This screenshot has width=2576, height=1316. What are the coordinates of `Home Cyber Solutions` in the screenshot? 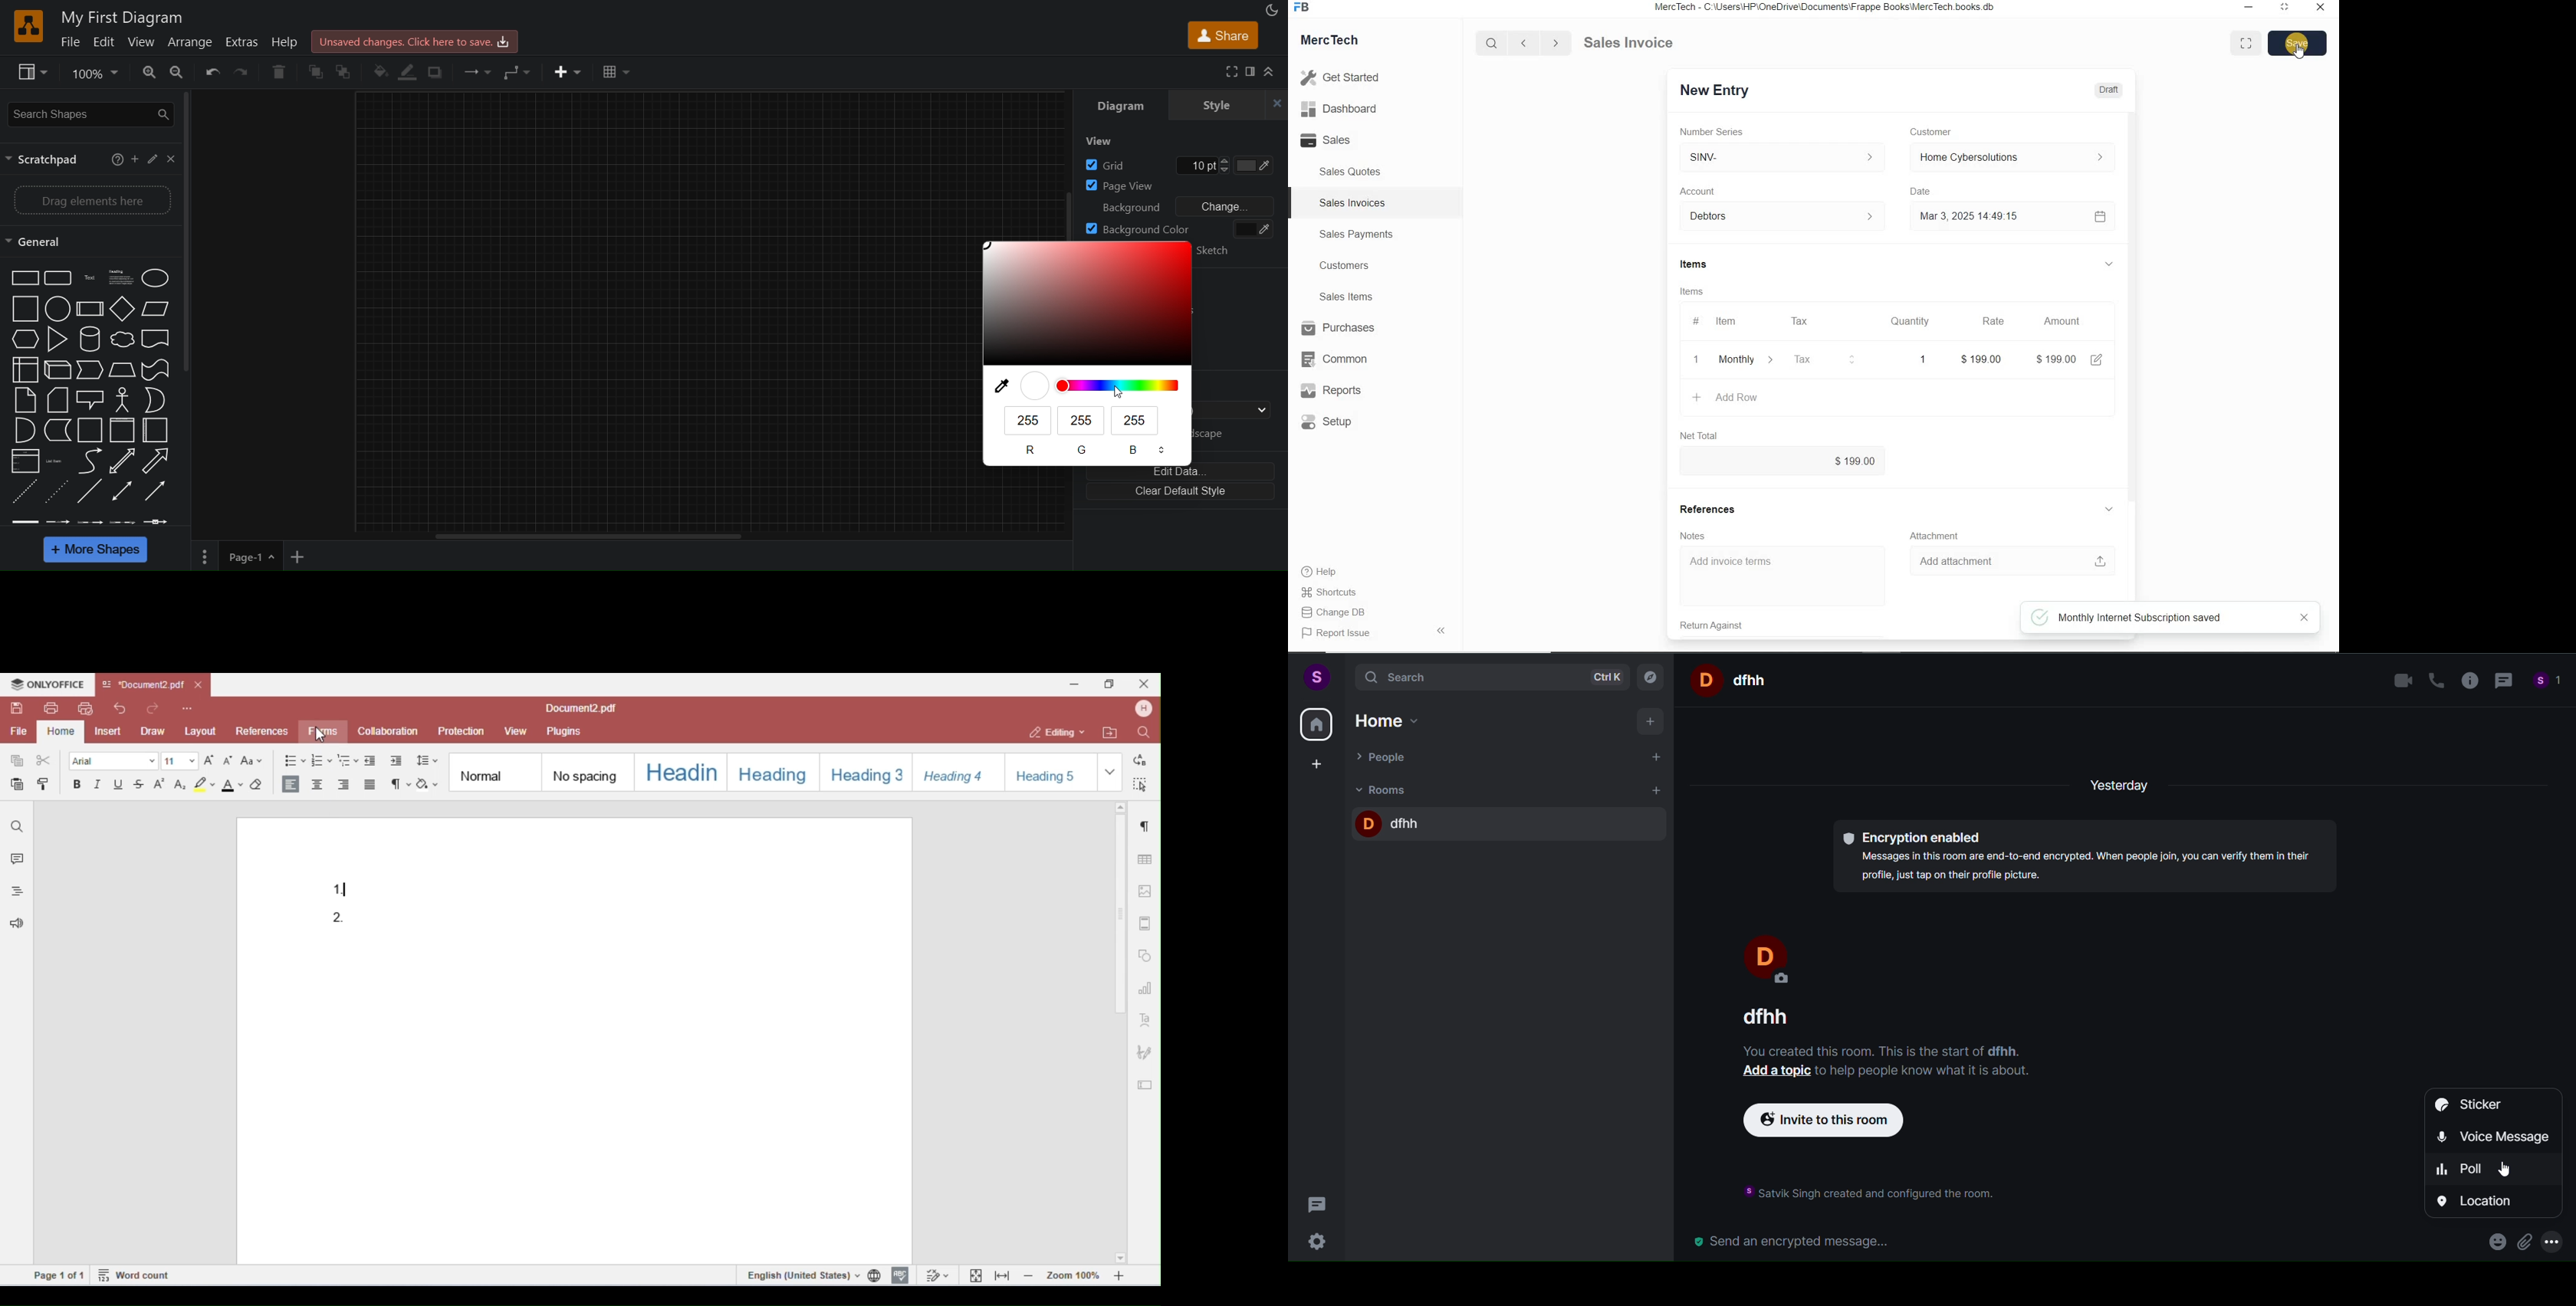 It's located at (2011, 158).